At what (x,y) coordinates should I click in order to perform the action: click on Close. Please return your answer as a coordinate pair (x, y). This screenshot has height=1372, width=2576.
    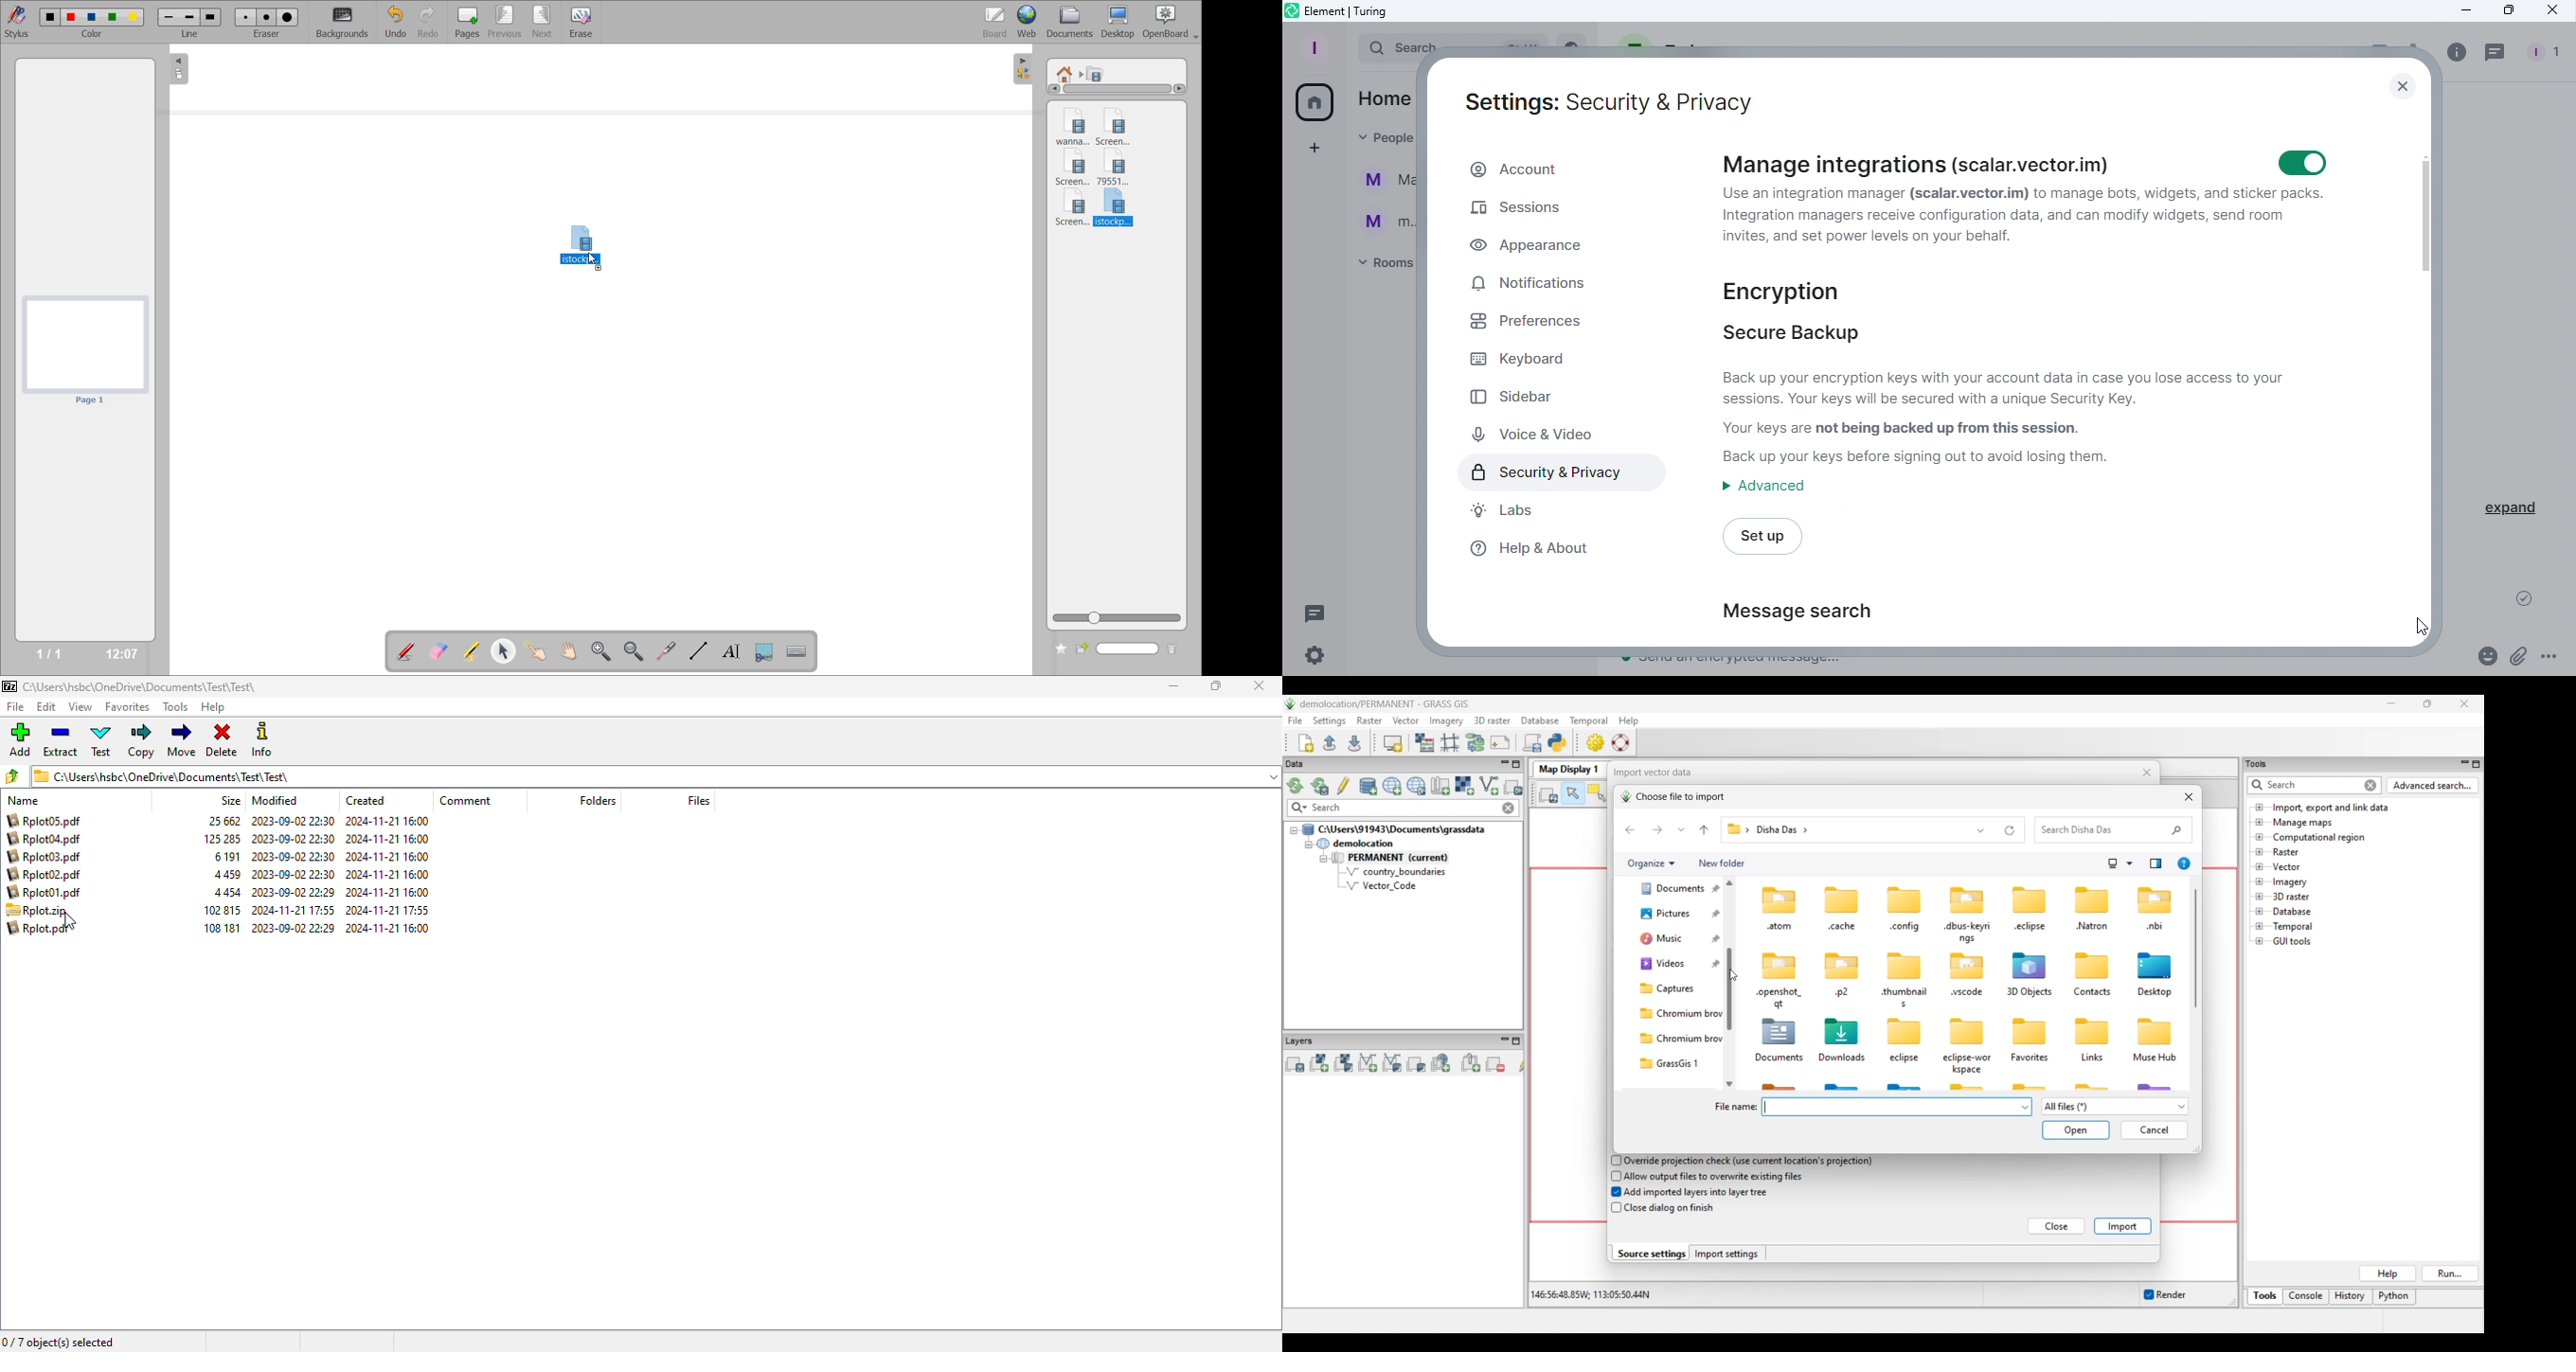
    Looking at the image, I should click on (2552, 11).